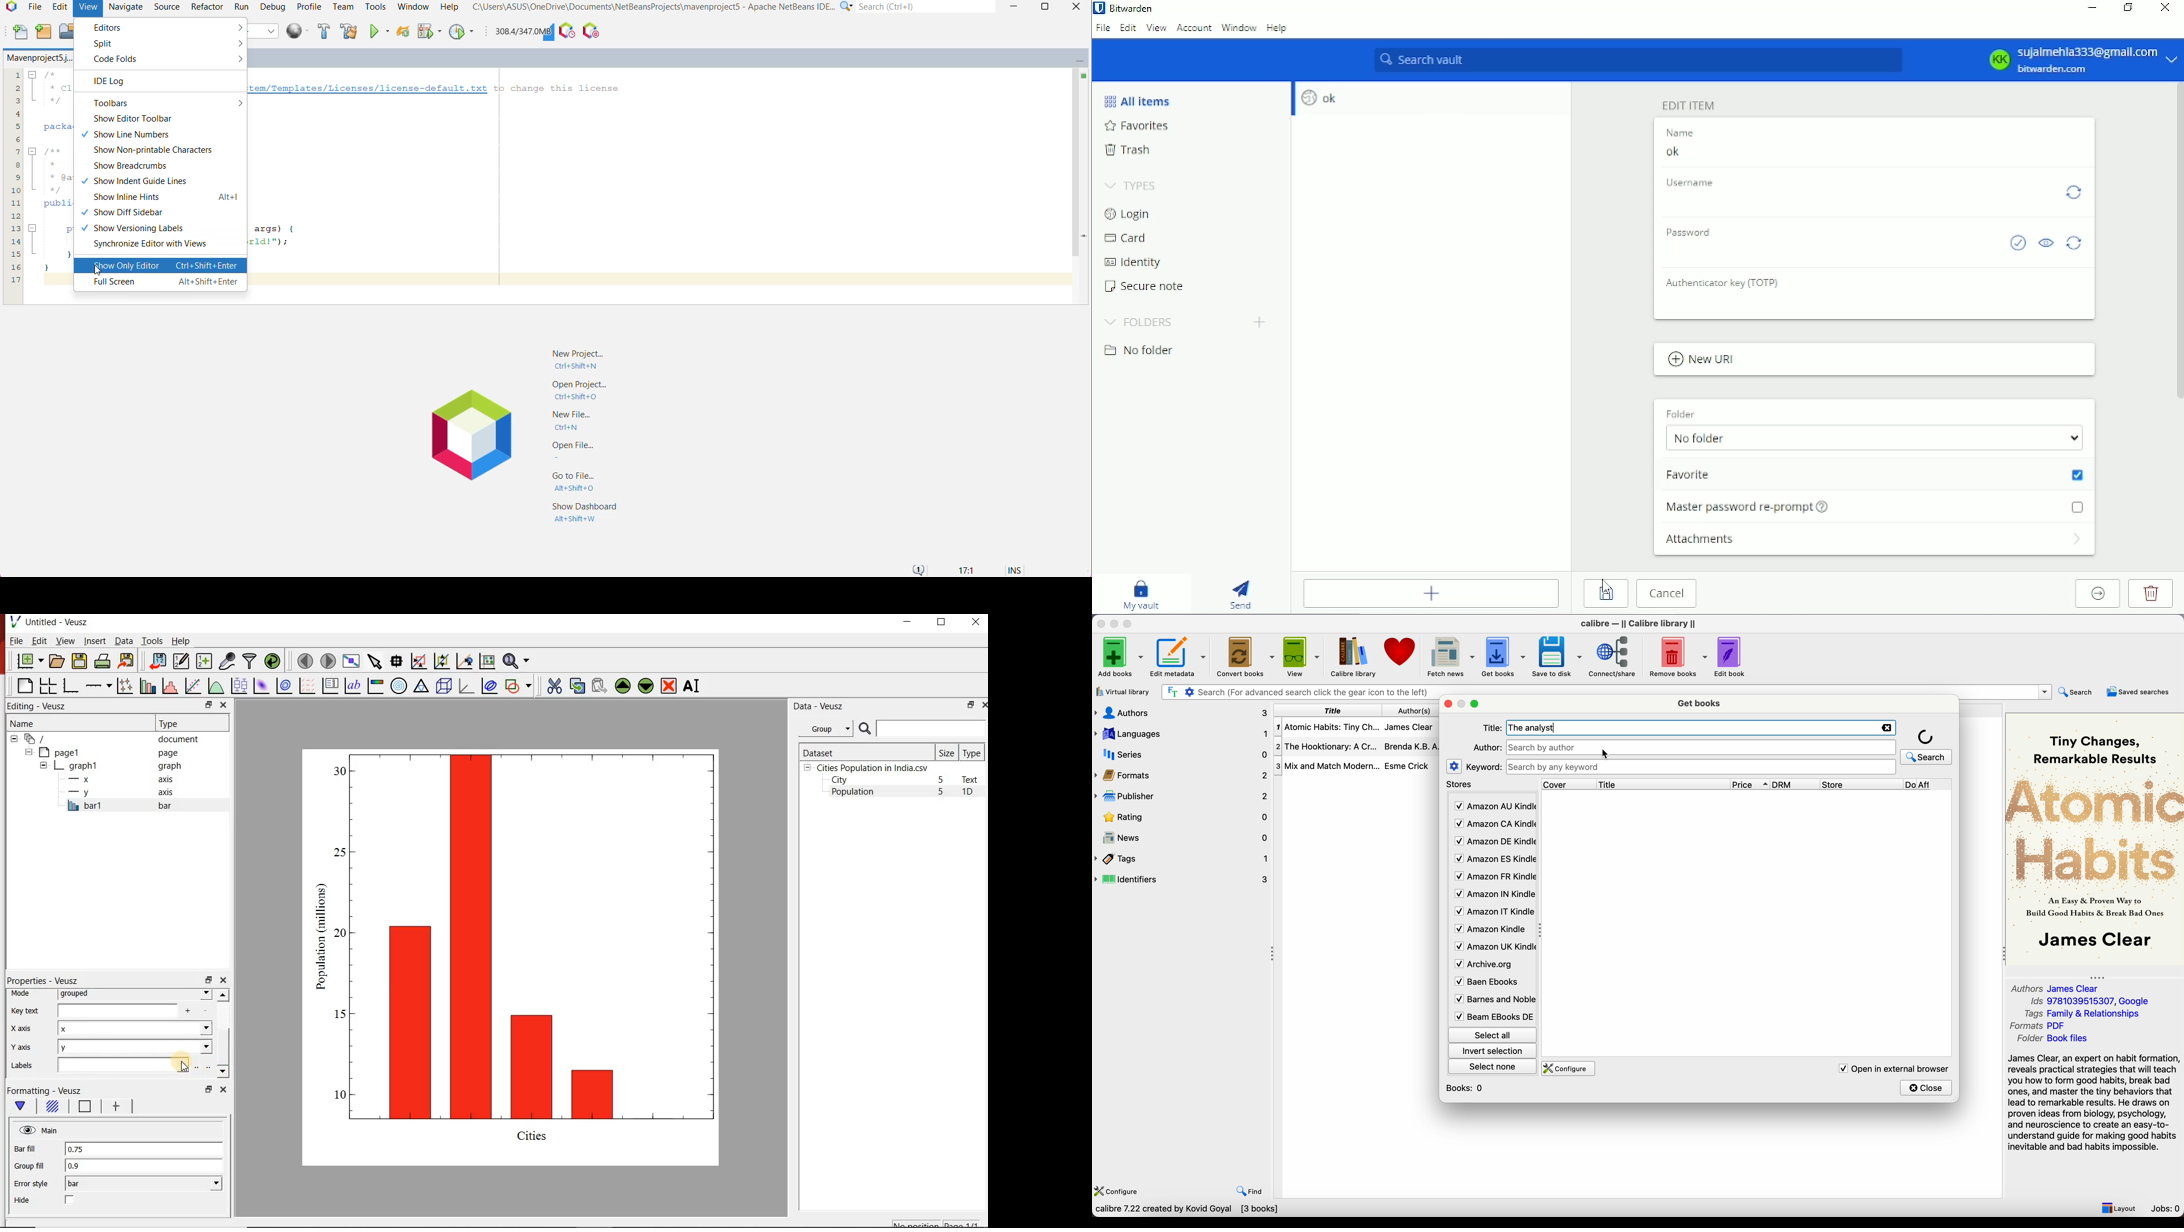  I want to click on keyword, so click(1484, 767).